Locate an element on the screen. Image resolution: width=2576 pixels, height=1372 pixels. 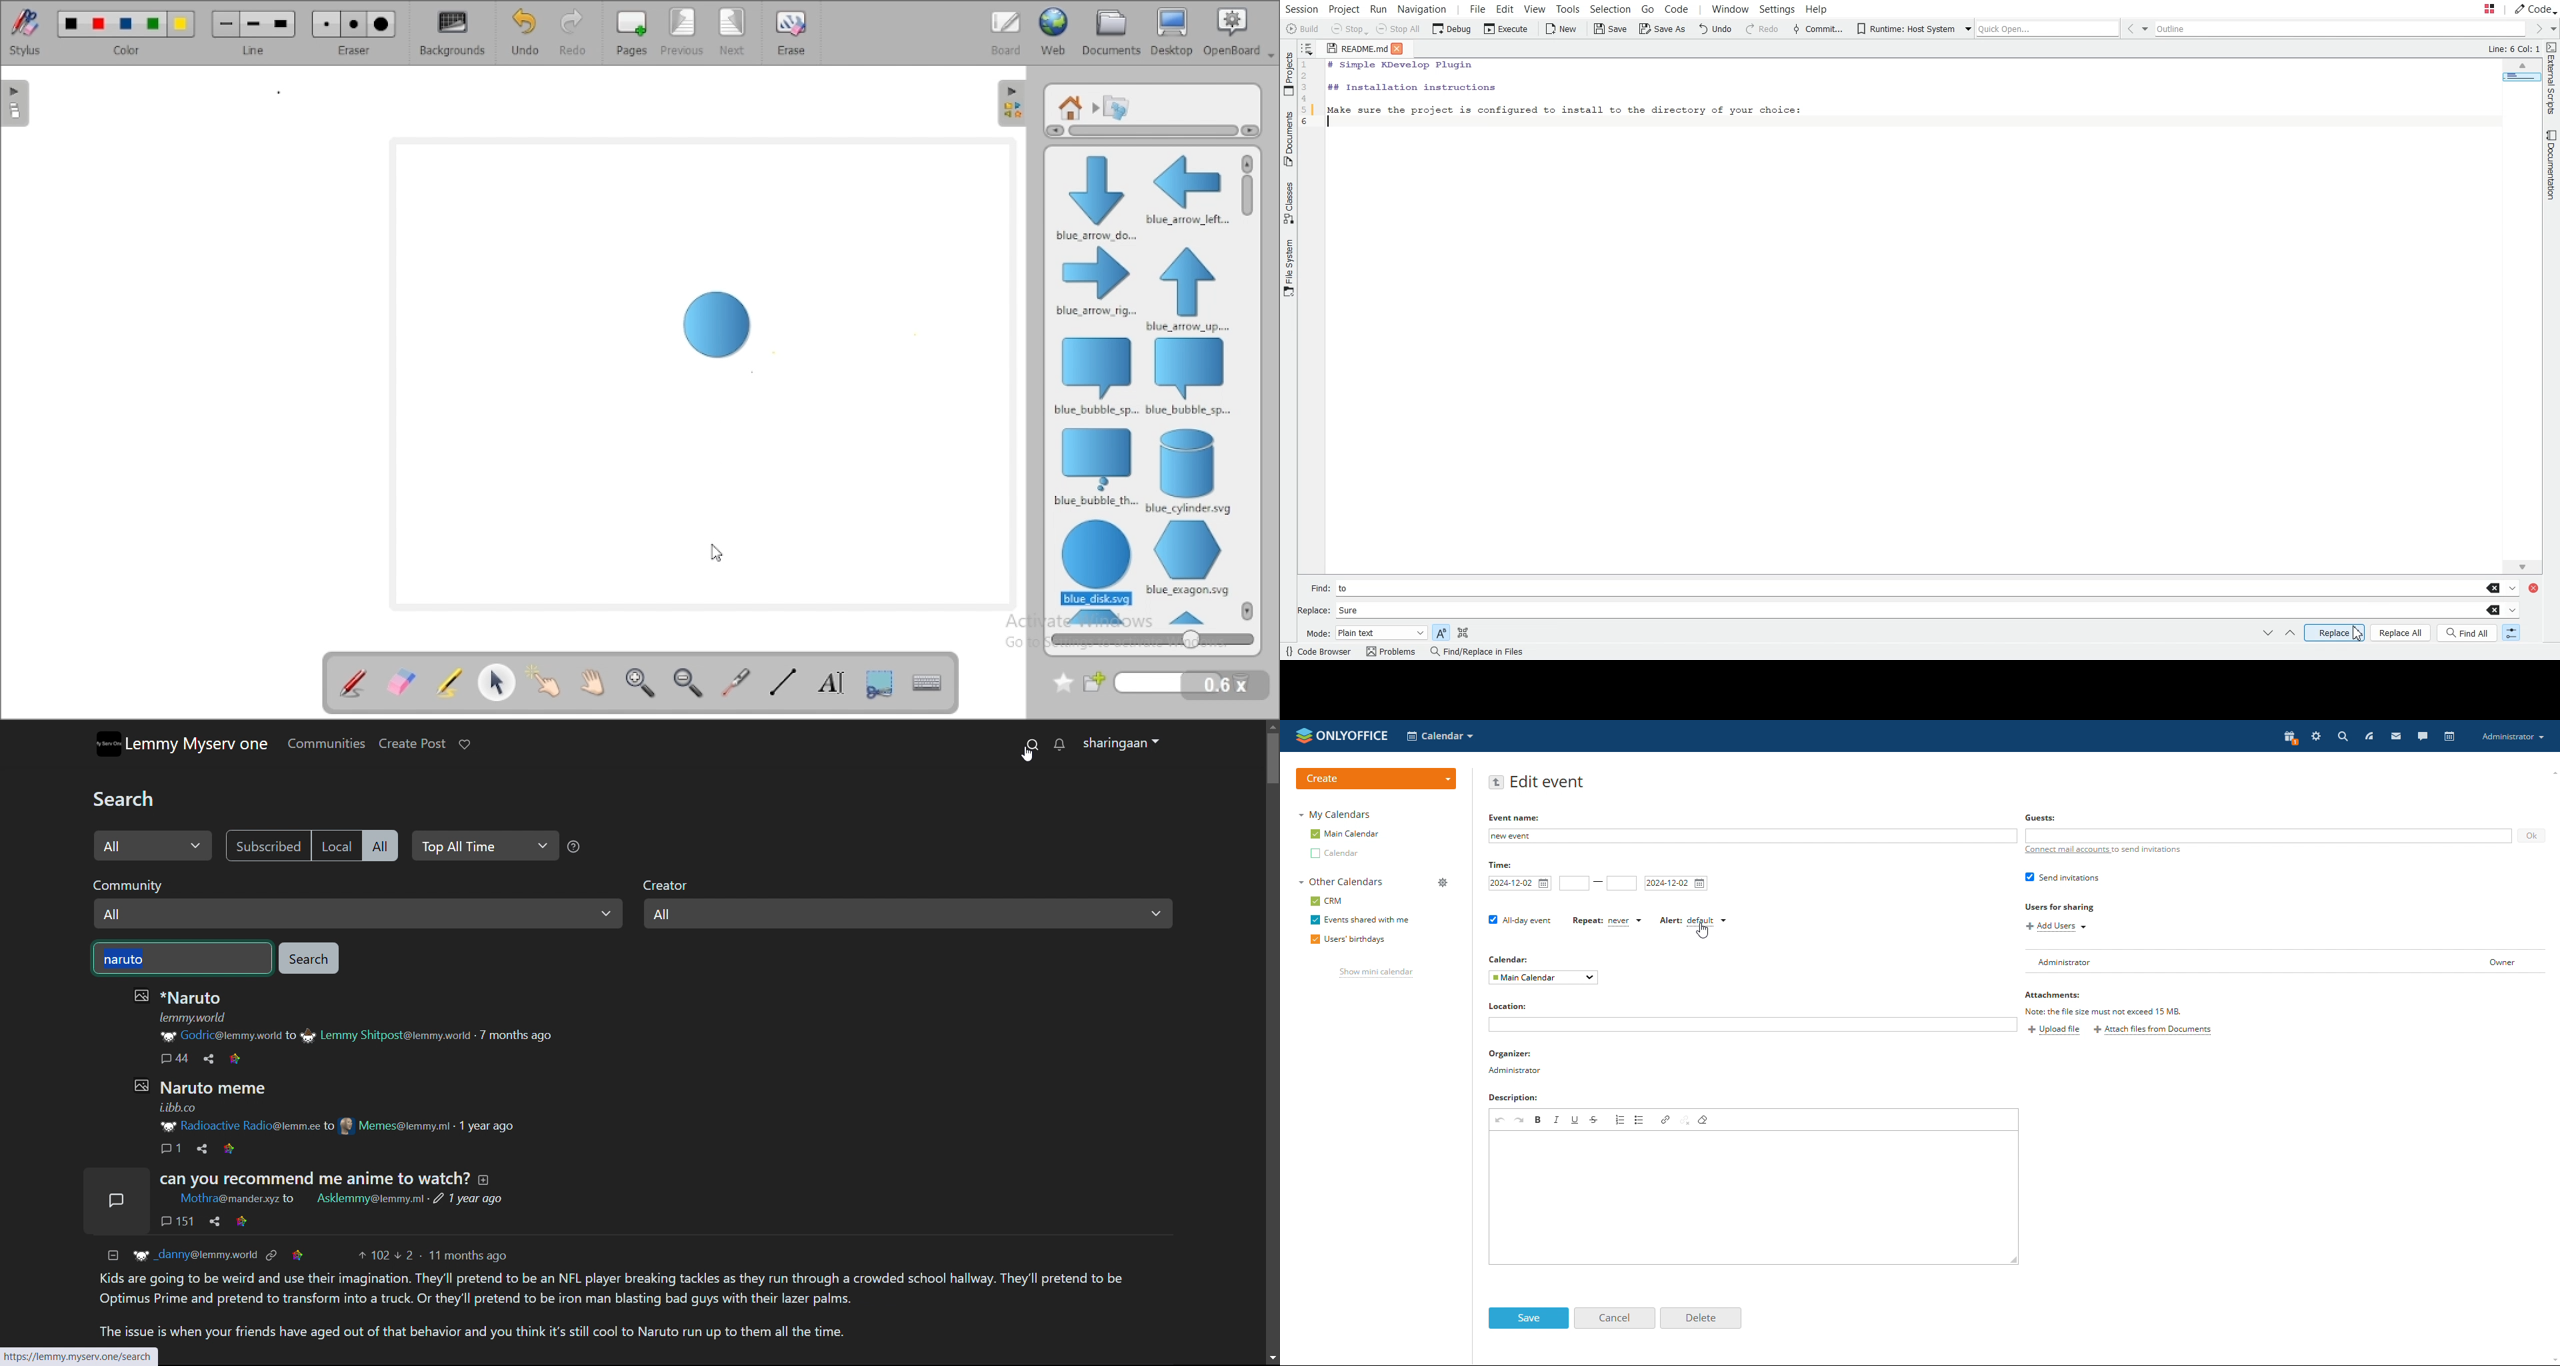
Search is located at coordinates (132, 799).